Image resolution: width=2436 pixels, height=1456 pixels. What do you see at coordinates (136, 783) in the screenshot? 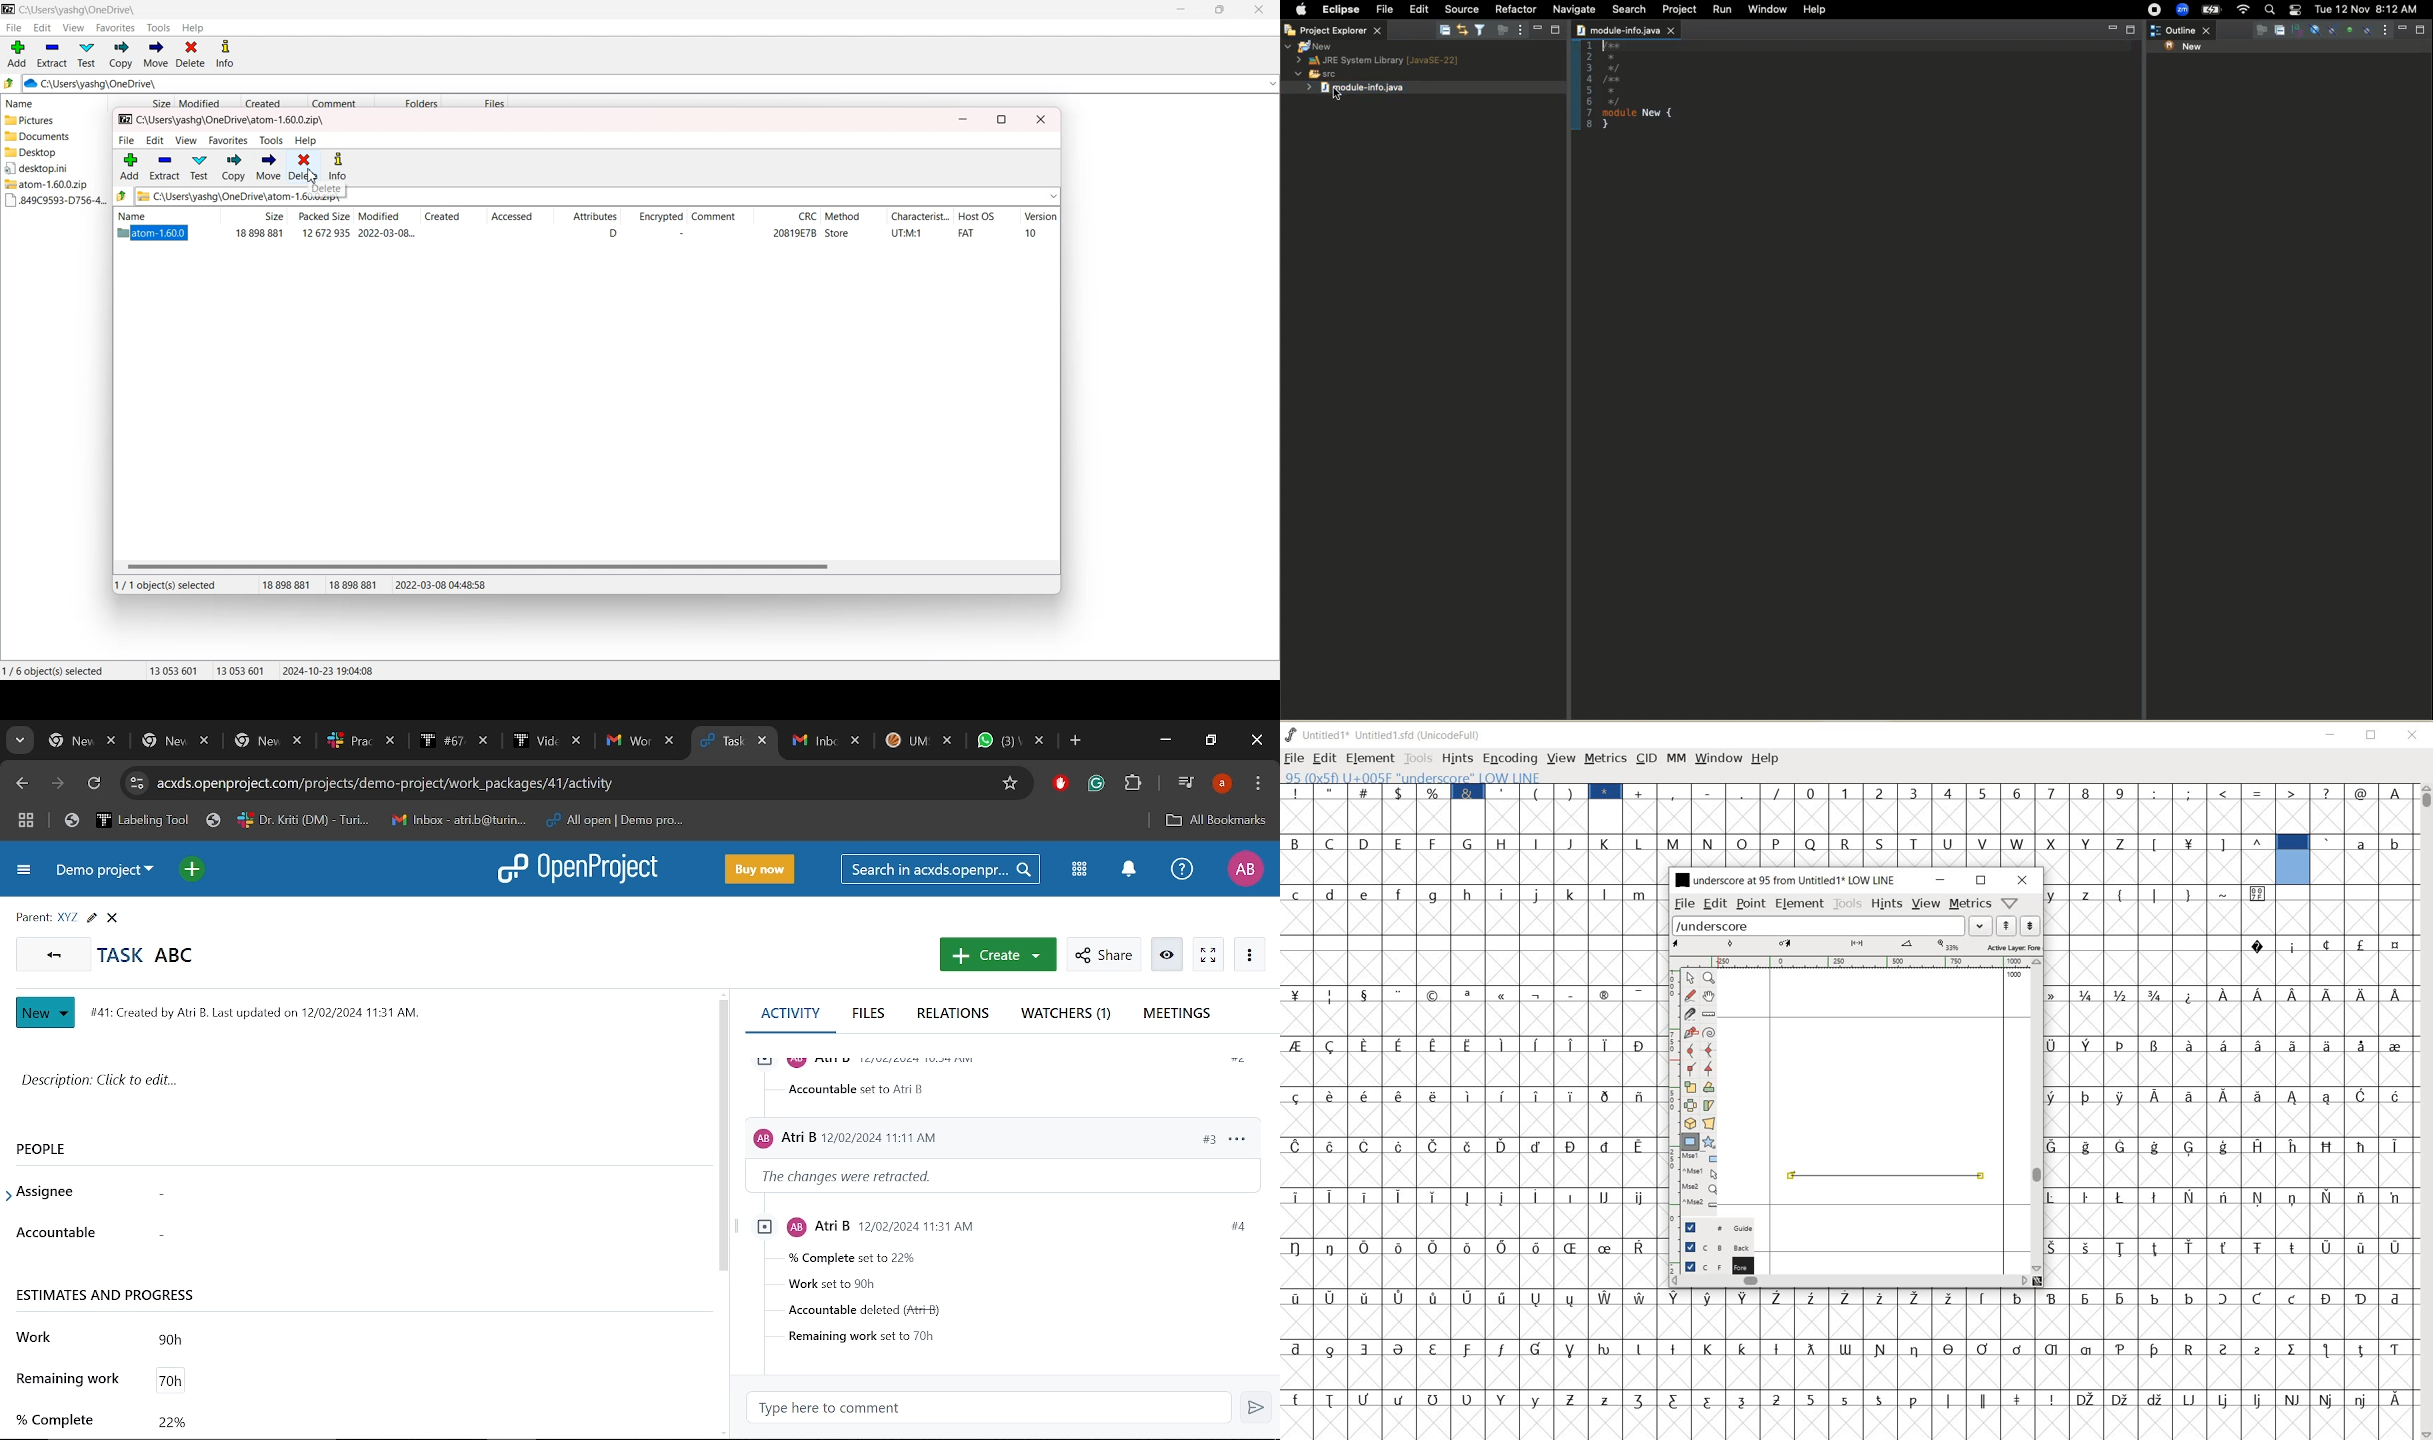
I see `Cite information` at bounding box center [136, 783].